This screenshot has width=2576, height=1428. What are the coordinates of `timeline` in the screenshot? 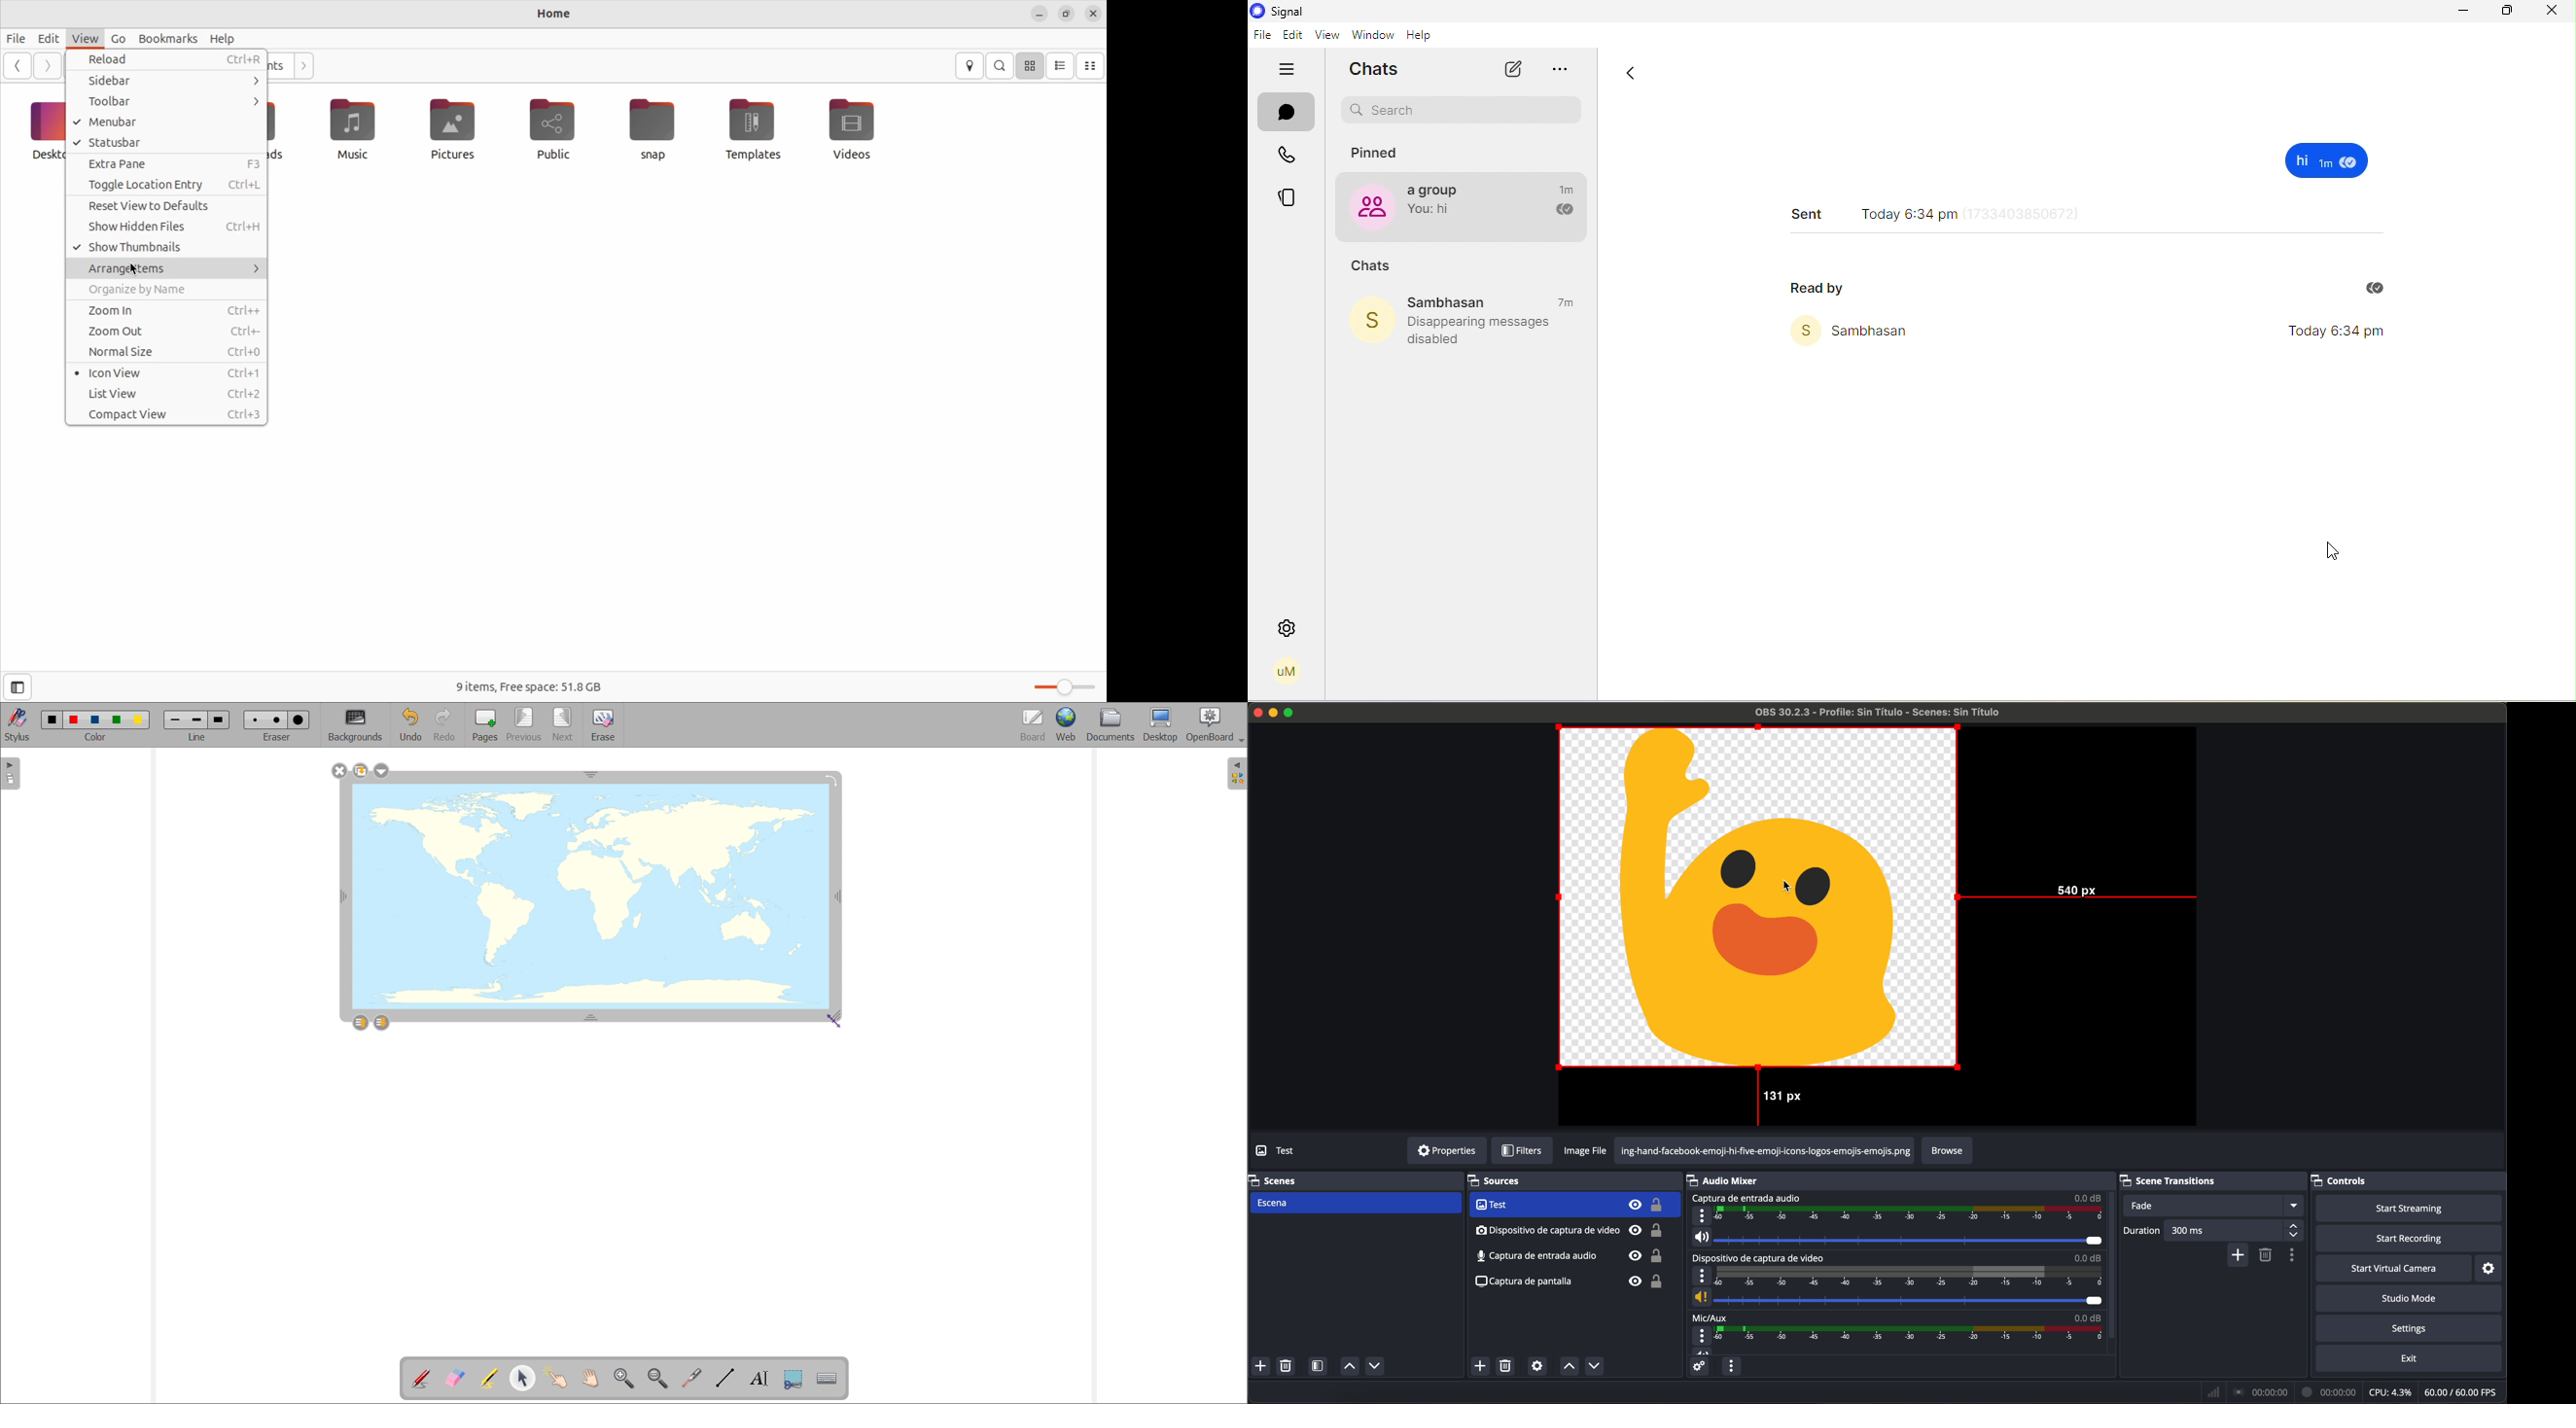 It's located at (1910, 1276).